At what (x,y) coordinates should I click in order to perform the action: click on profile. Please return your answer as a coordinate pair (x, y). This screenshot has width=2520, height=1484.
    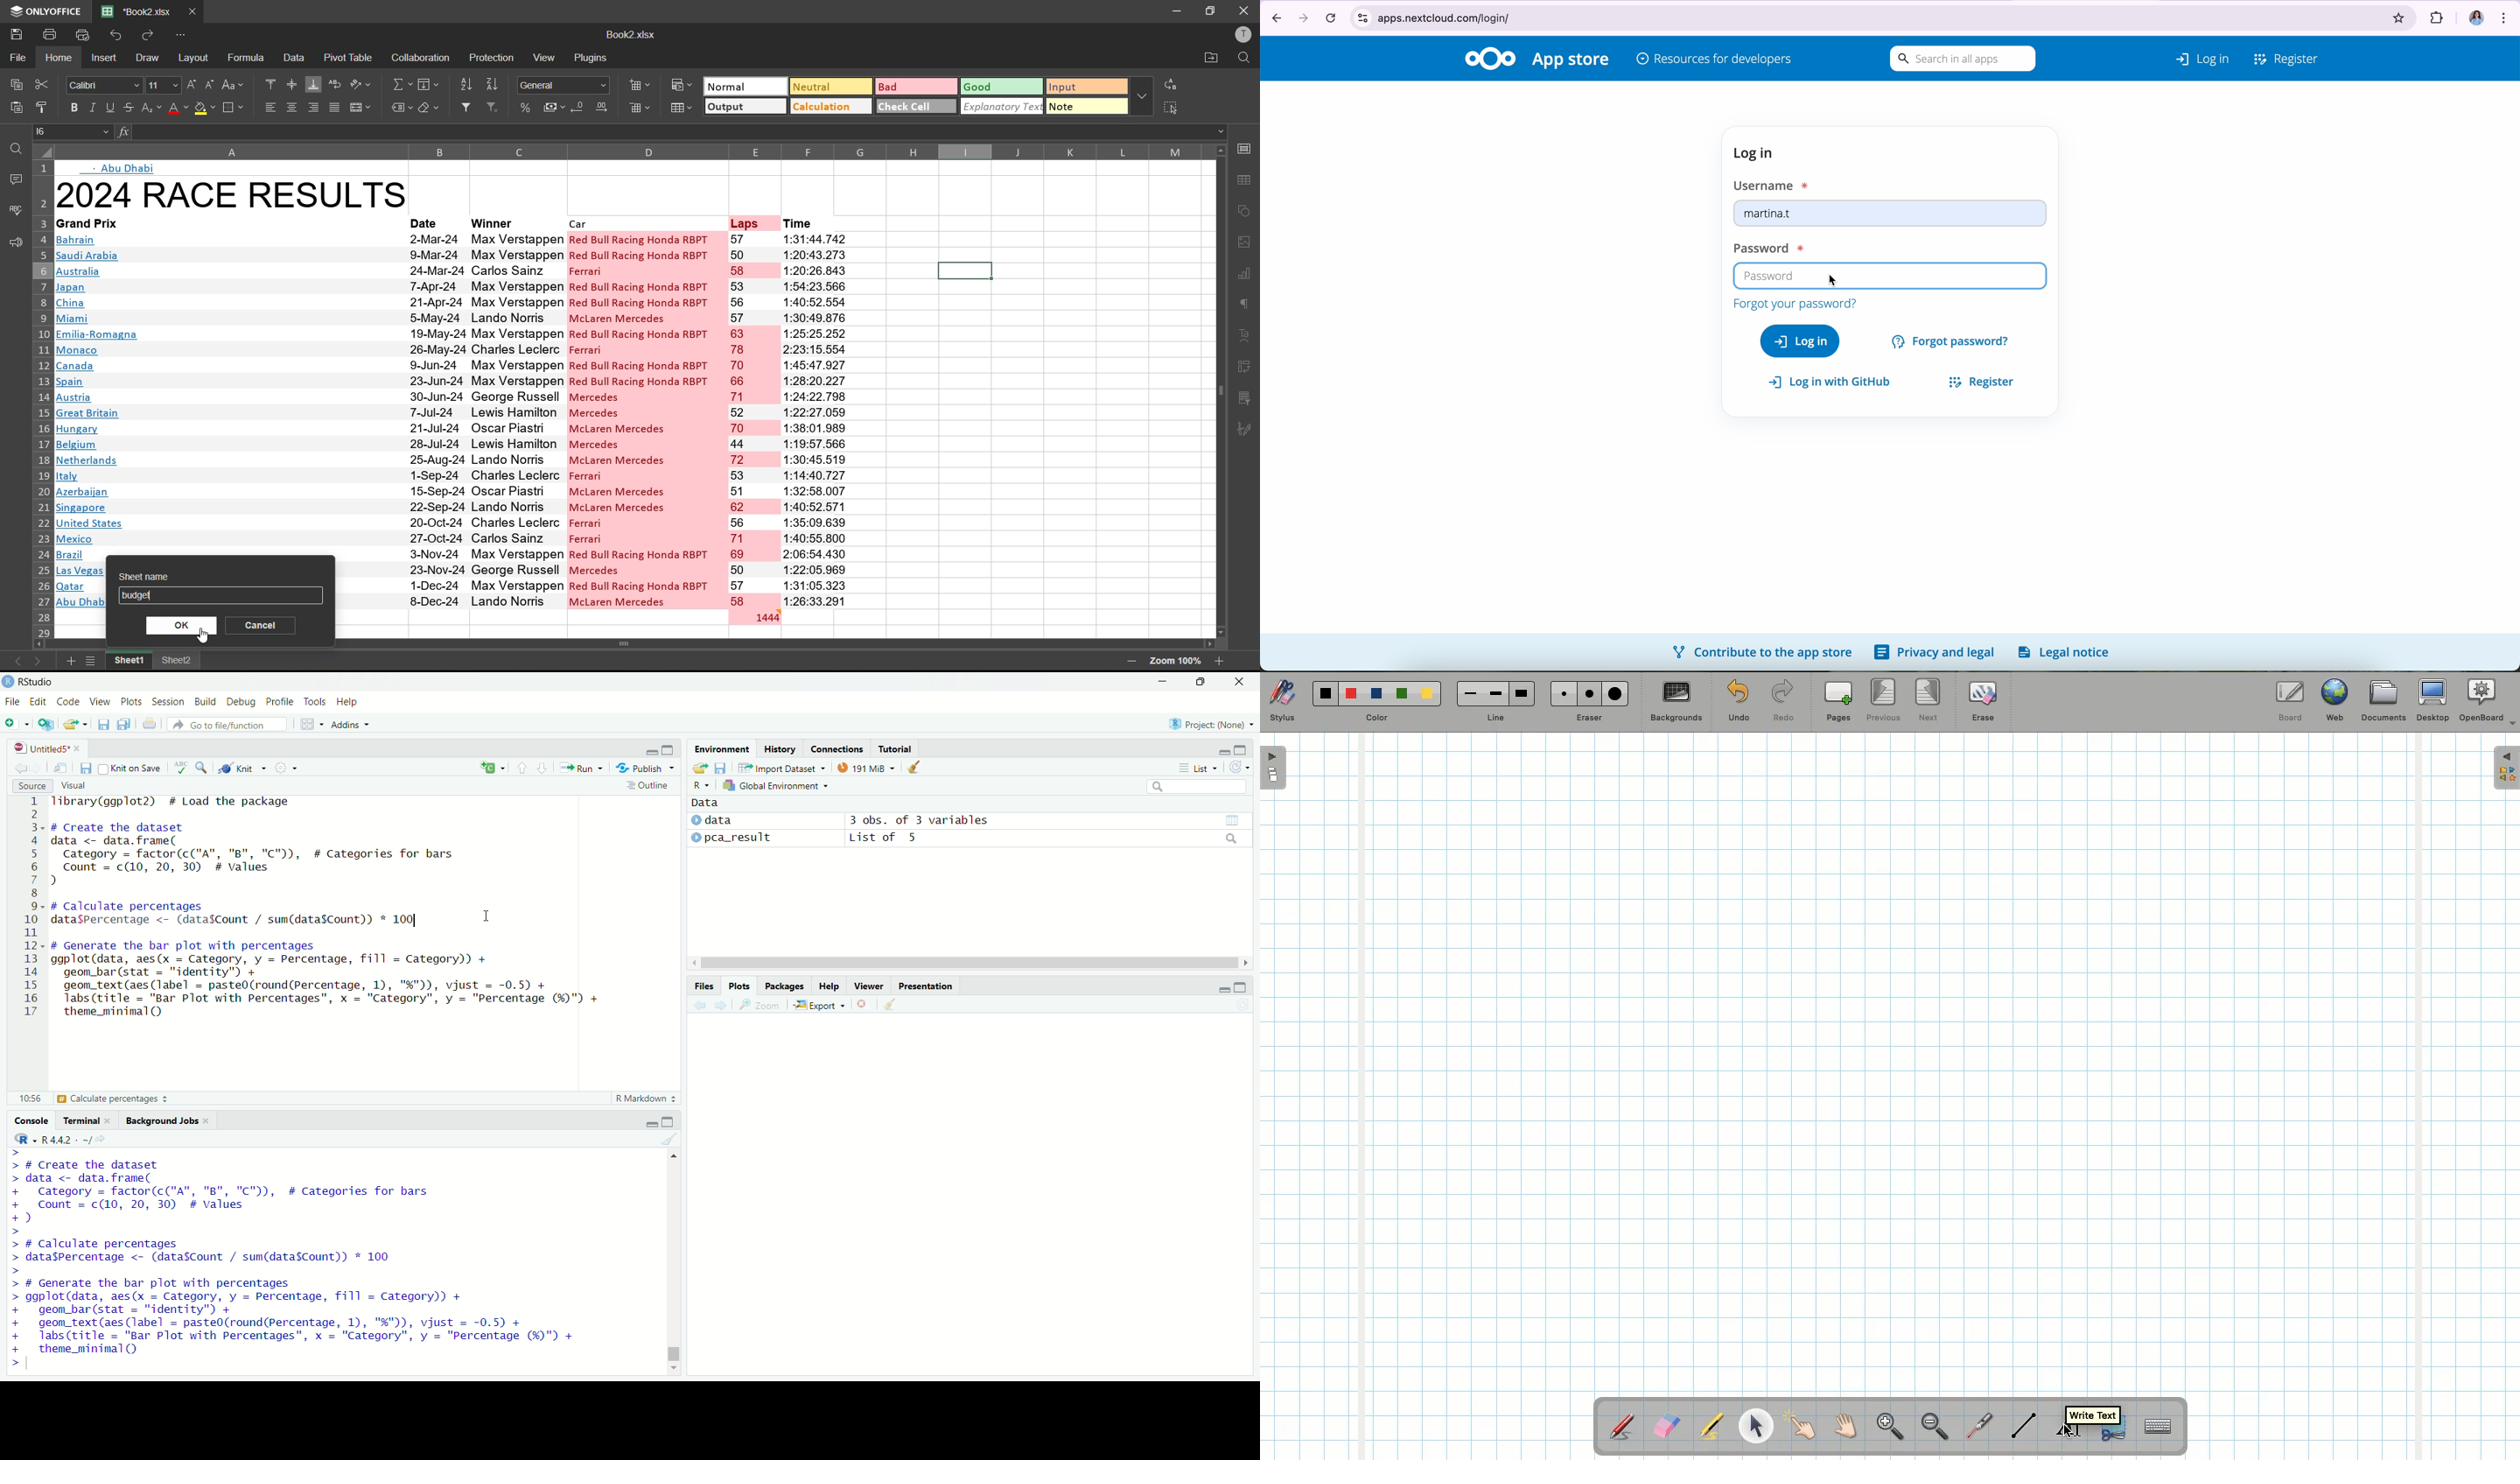
    Looking at the image, I should click on (282, 702).